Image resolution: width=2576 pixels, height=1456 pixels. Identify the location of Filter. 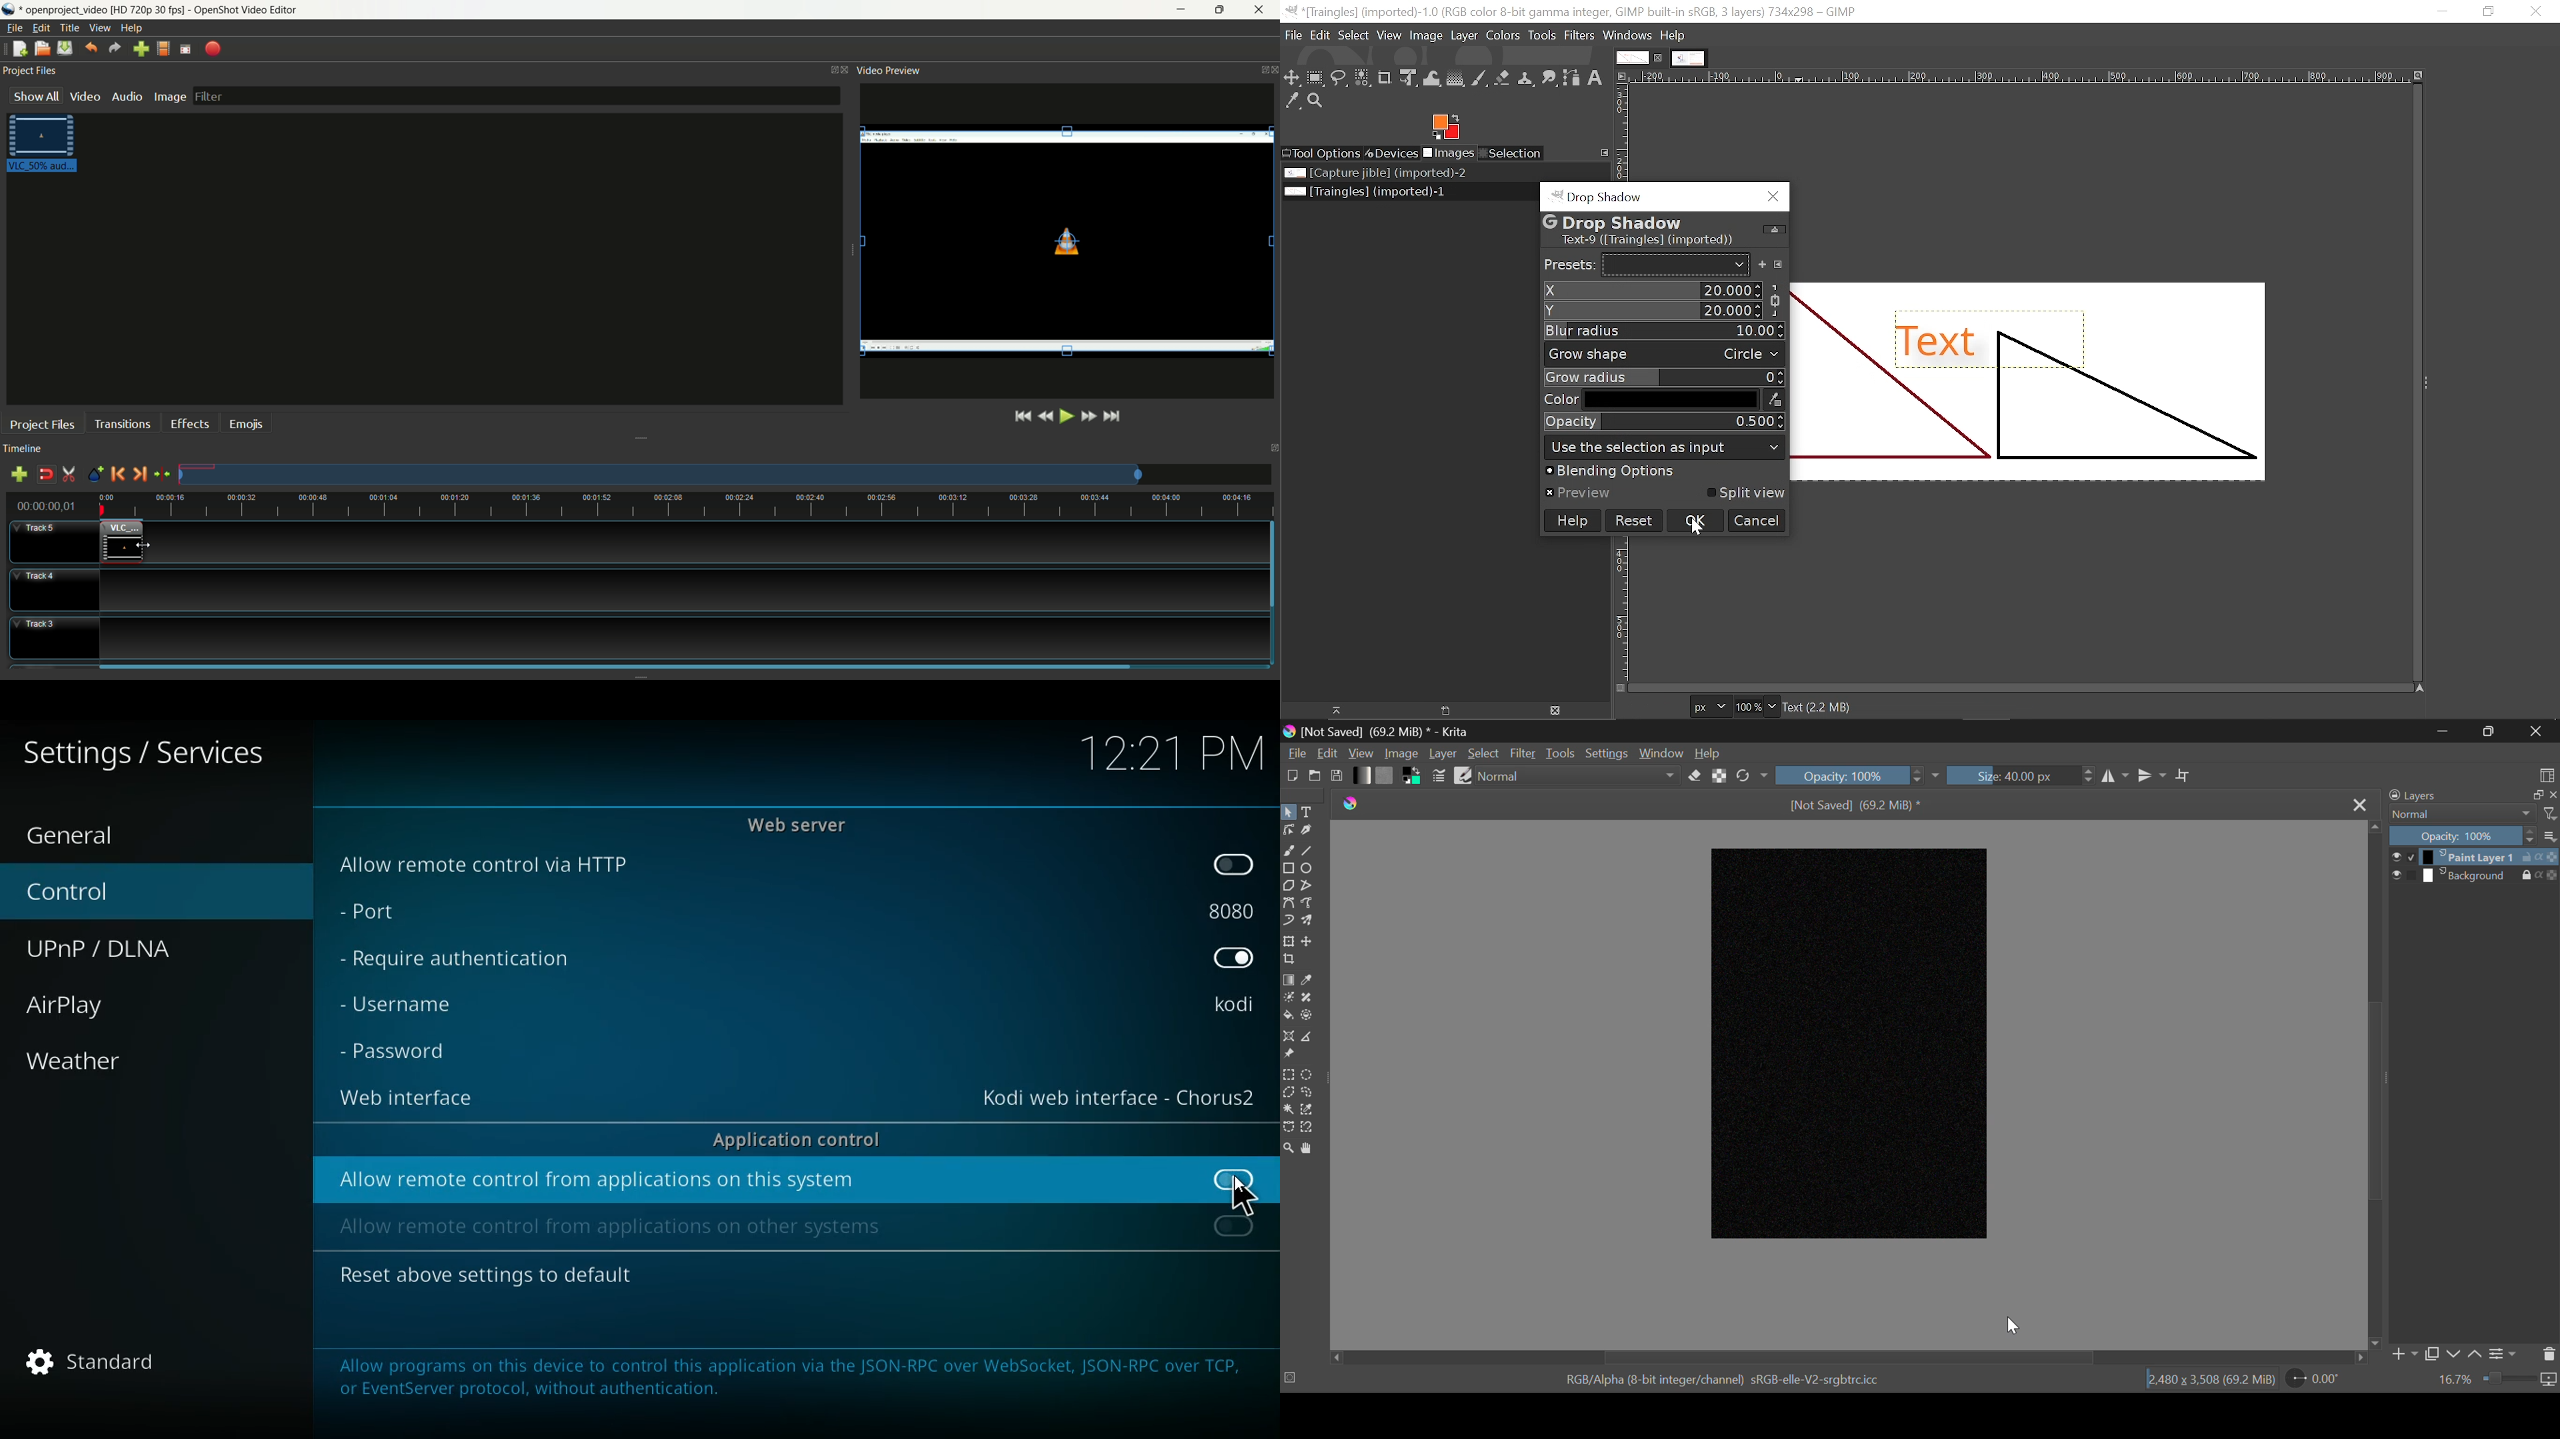
(1523, 754).